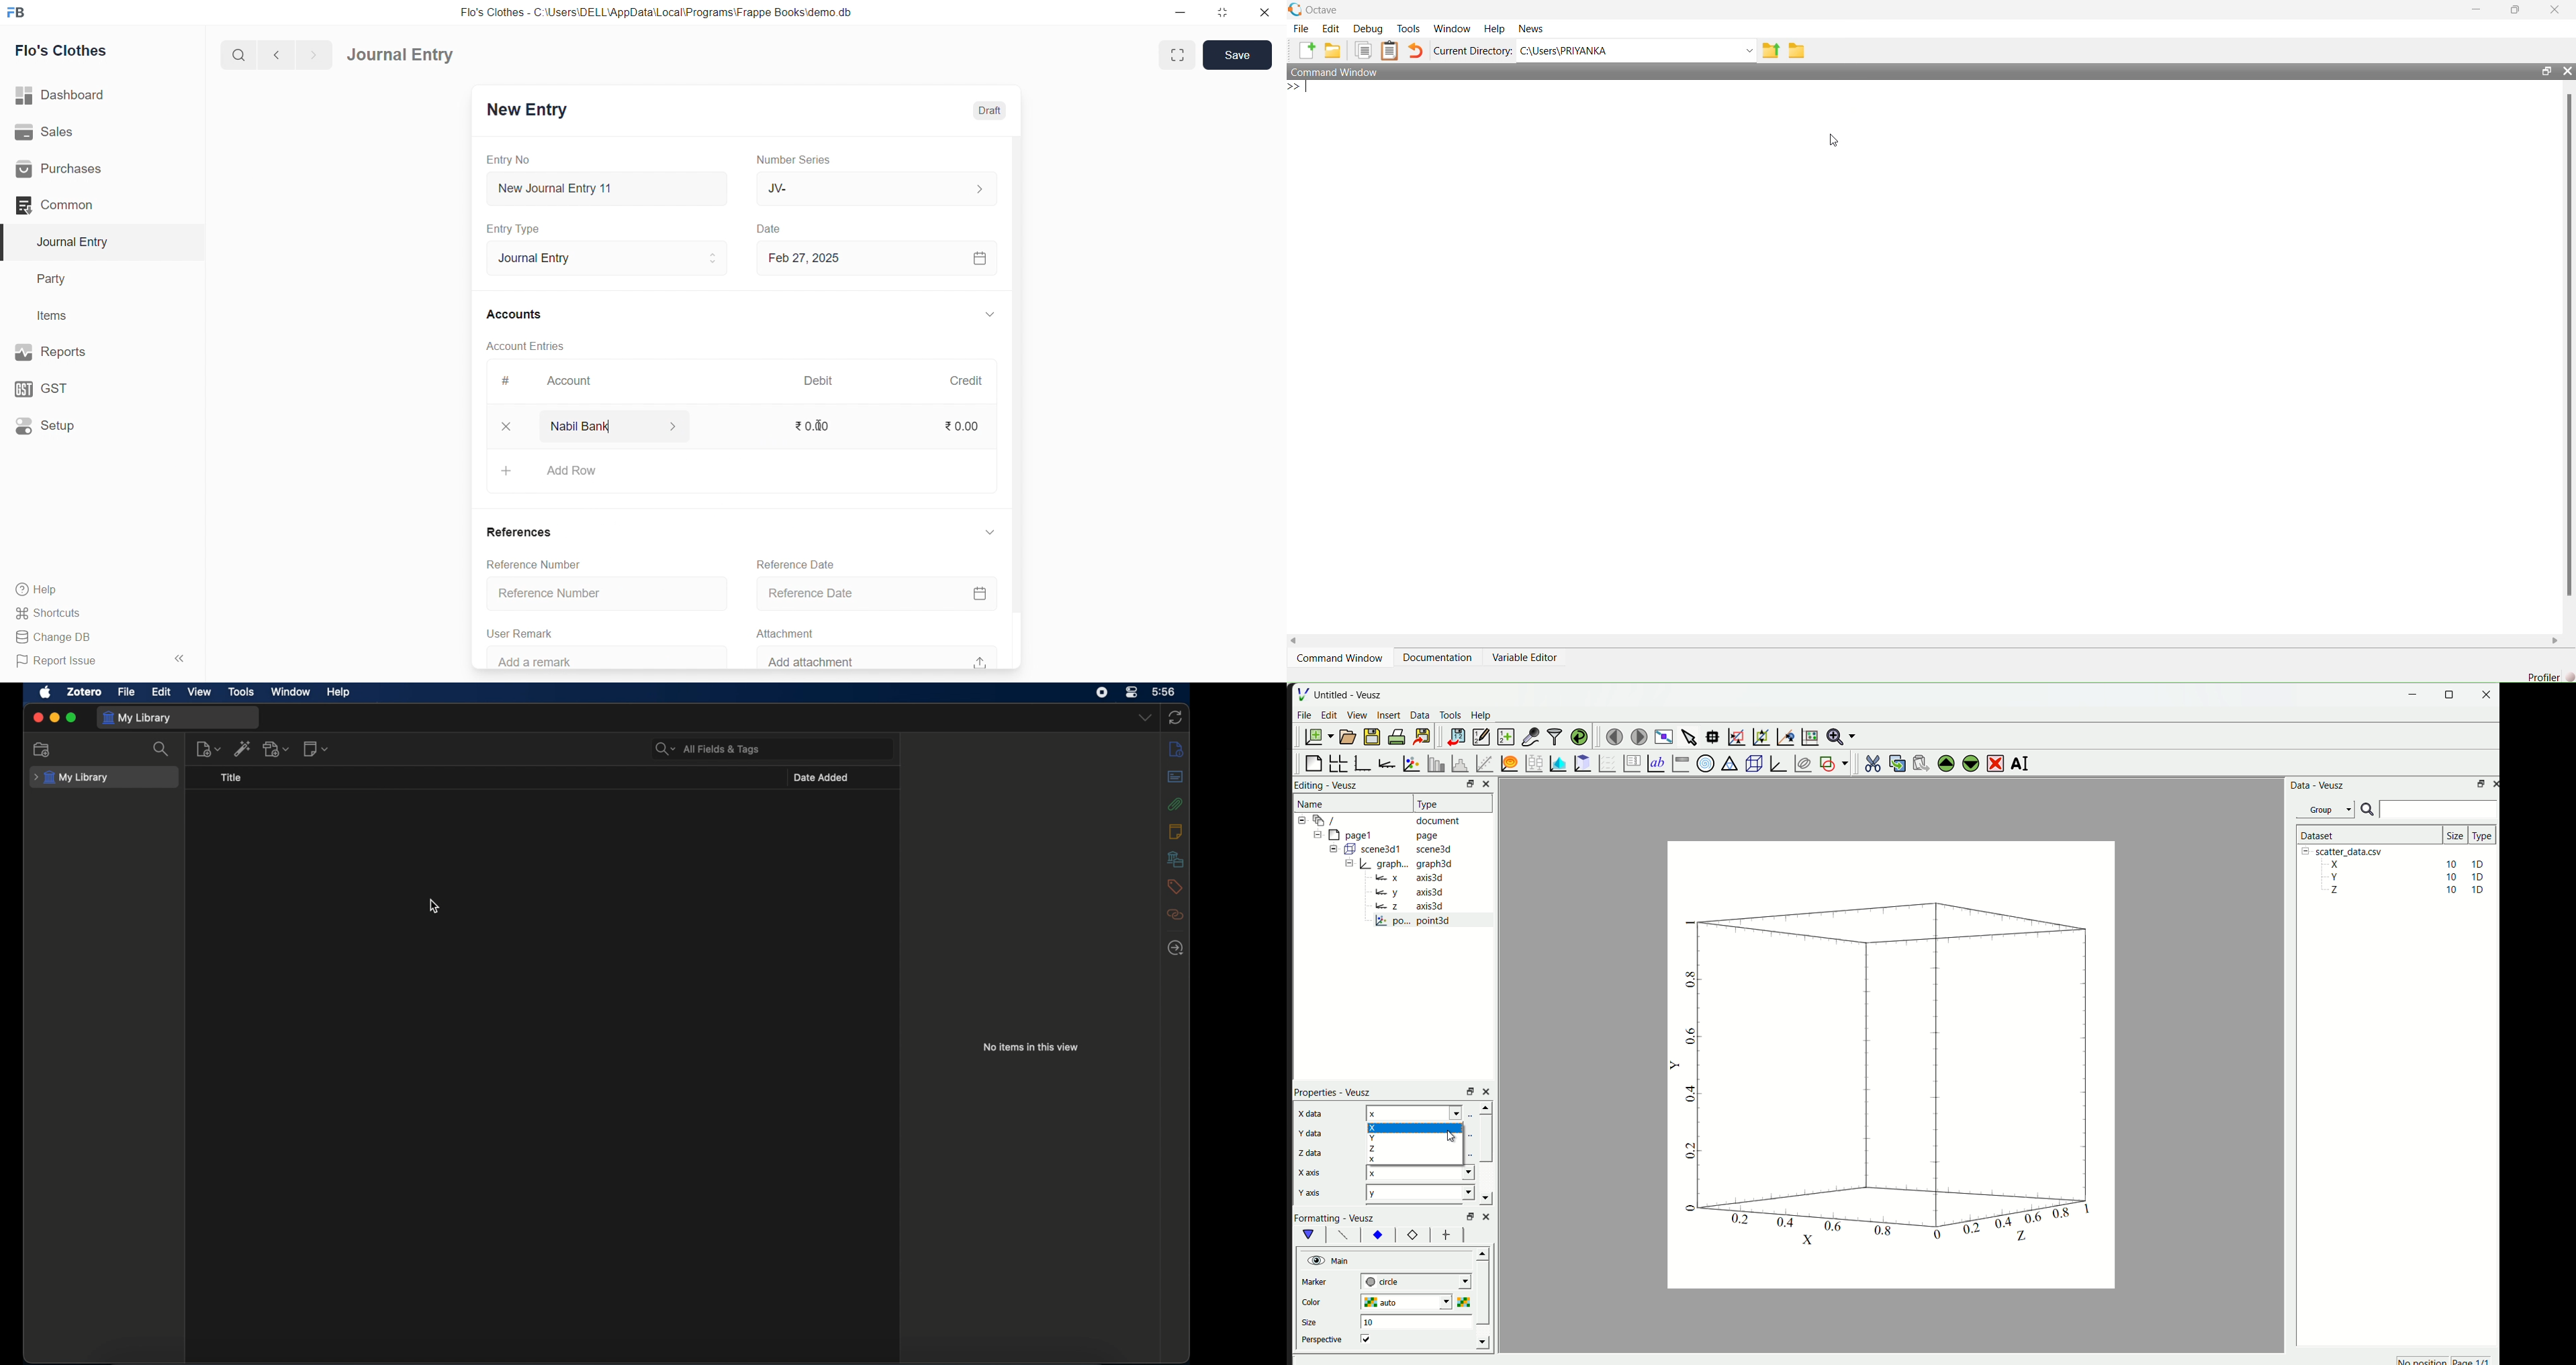 This screenshot has height=1372, width=2576. I want to click on ₹0.00, so click(964, 426).